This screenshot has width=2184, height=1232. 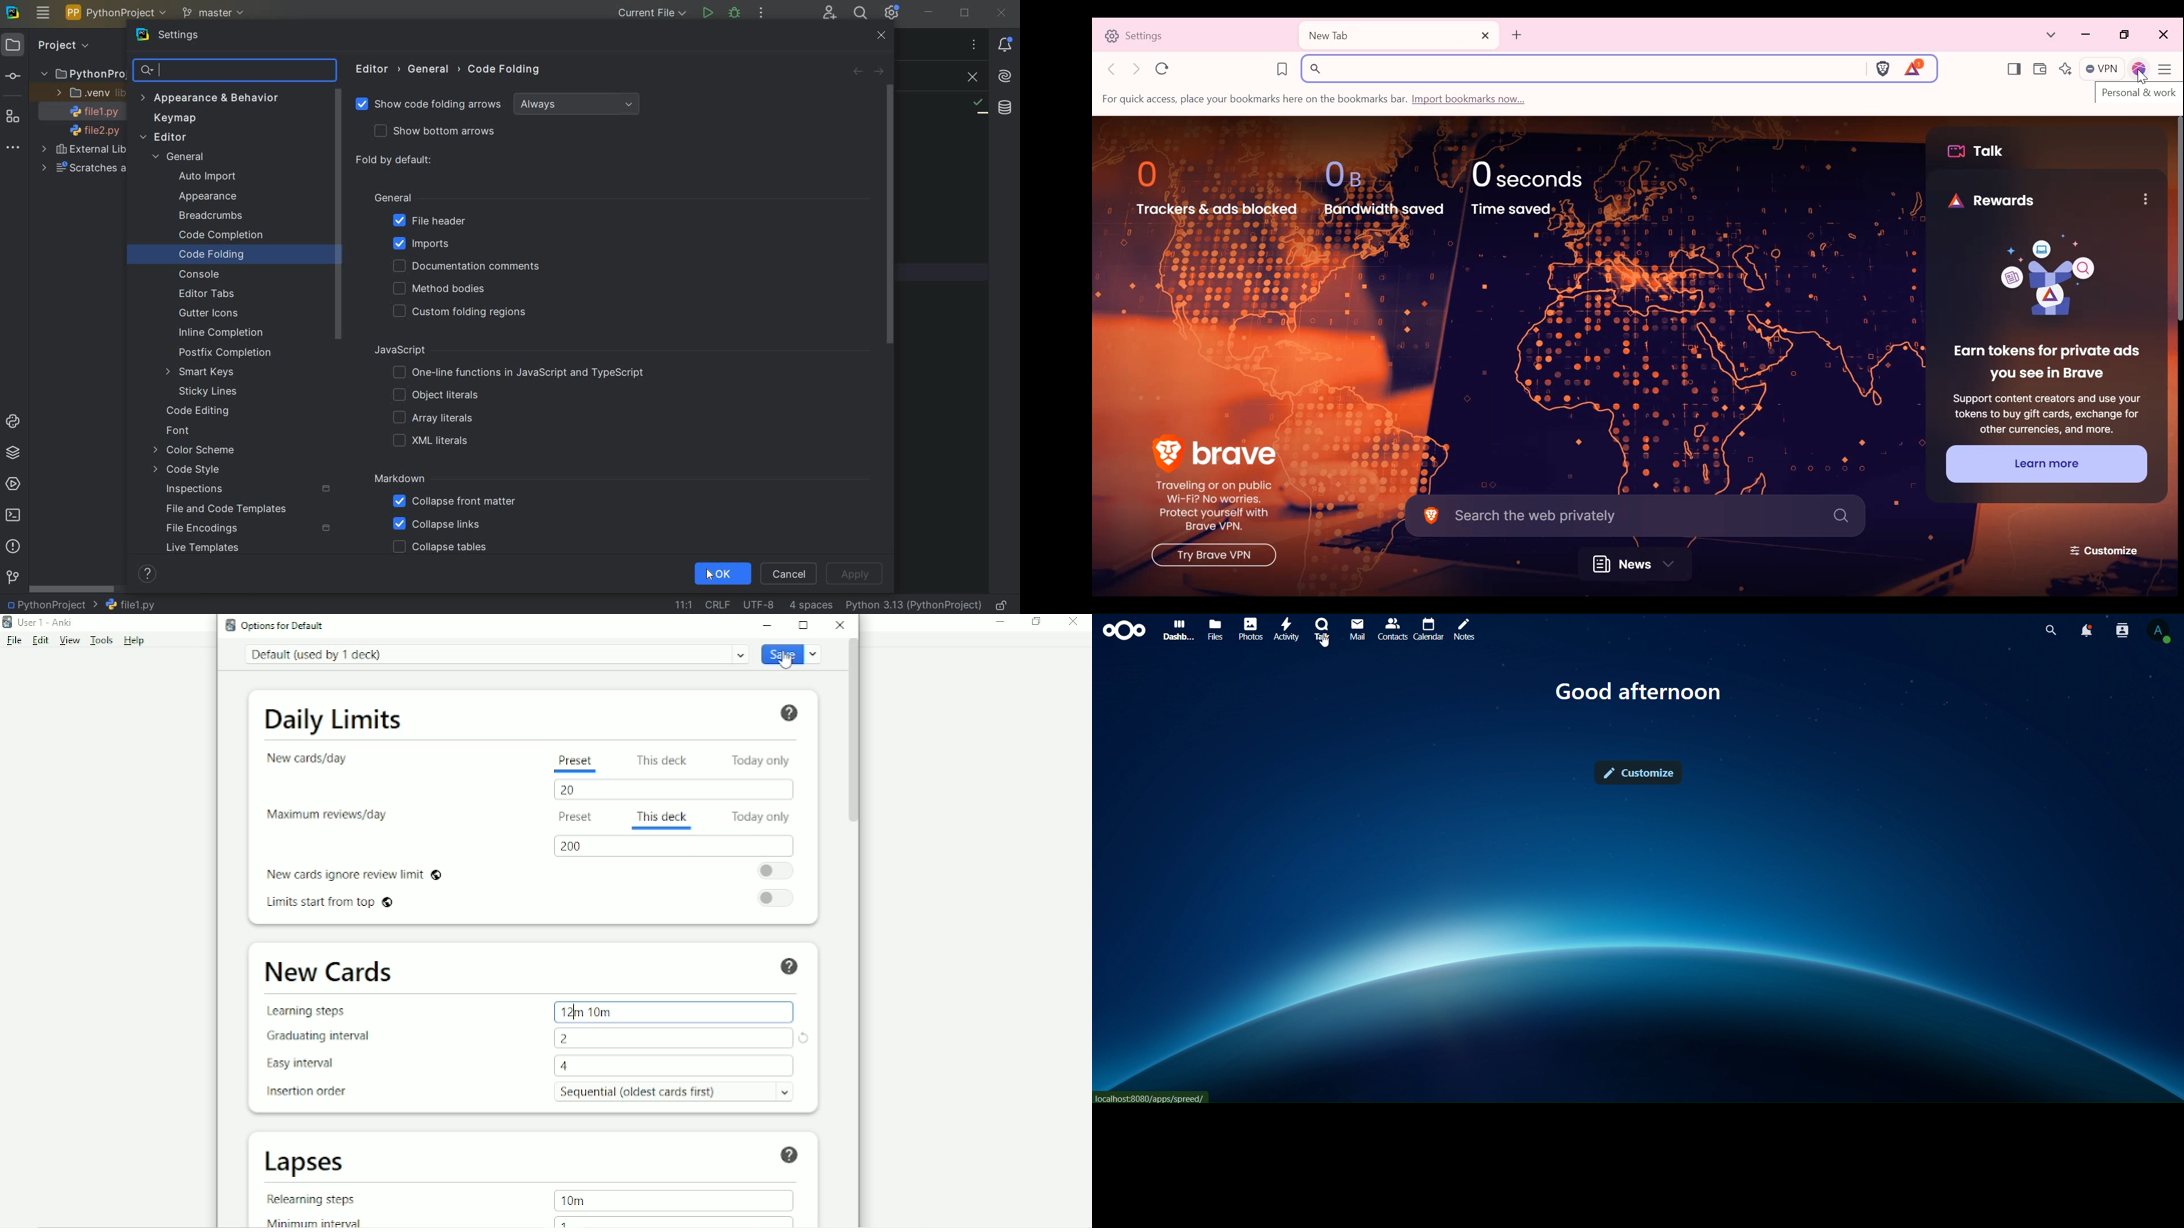 What do you see at coordinates (41, 641) in the screenshot?
I see `Edit` at bounding box center [41, 641].